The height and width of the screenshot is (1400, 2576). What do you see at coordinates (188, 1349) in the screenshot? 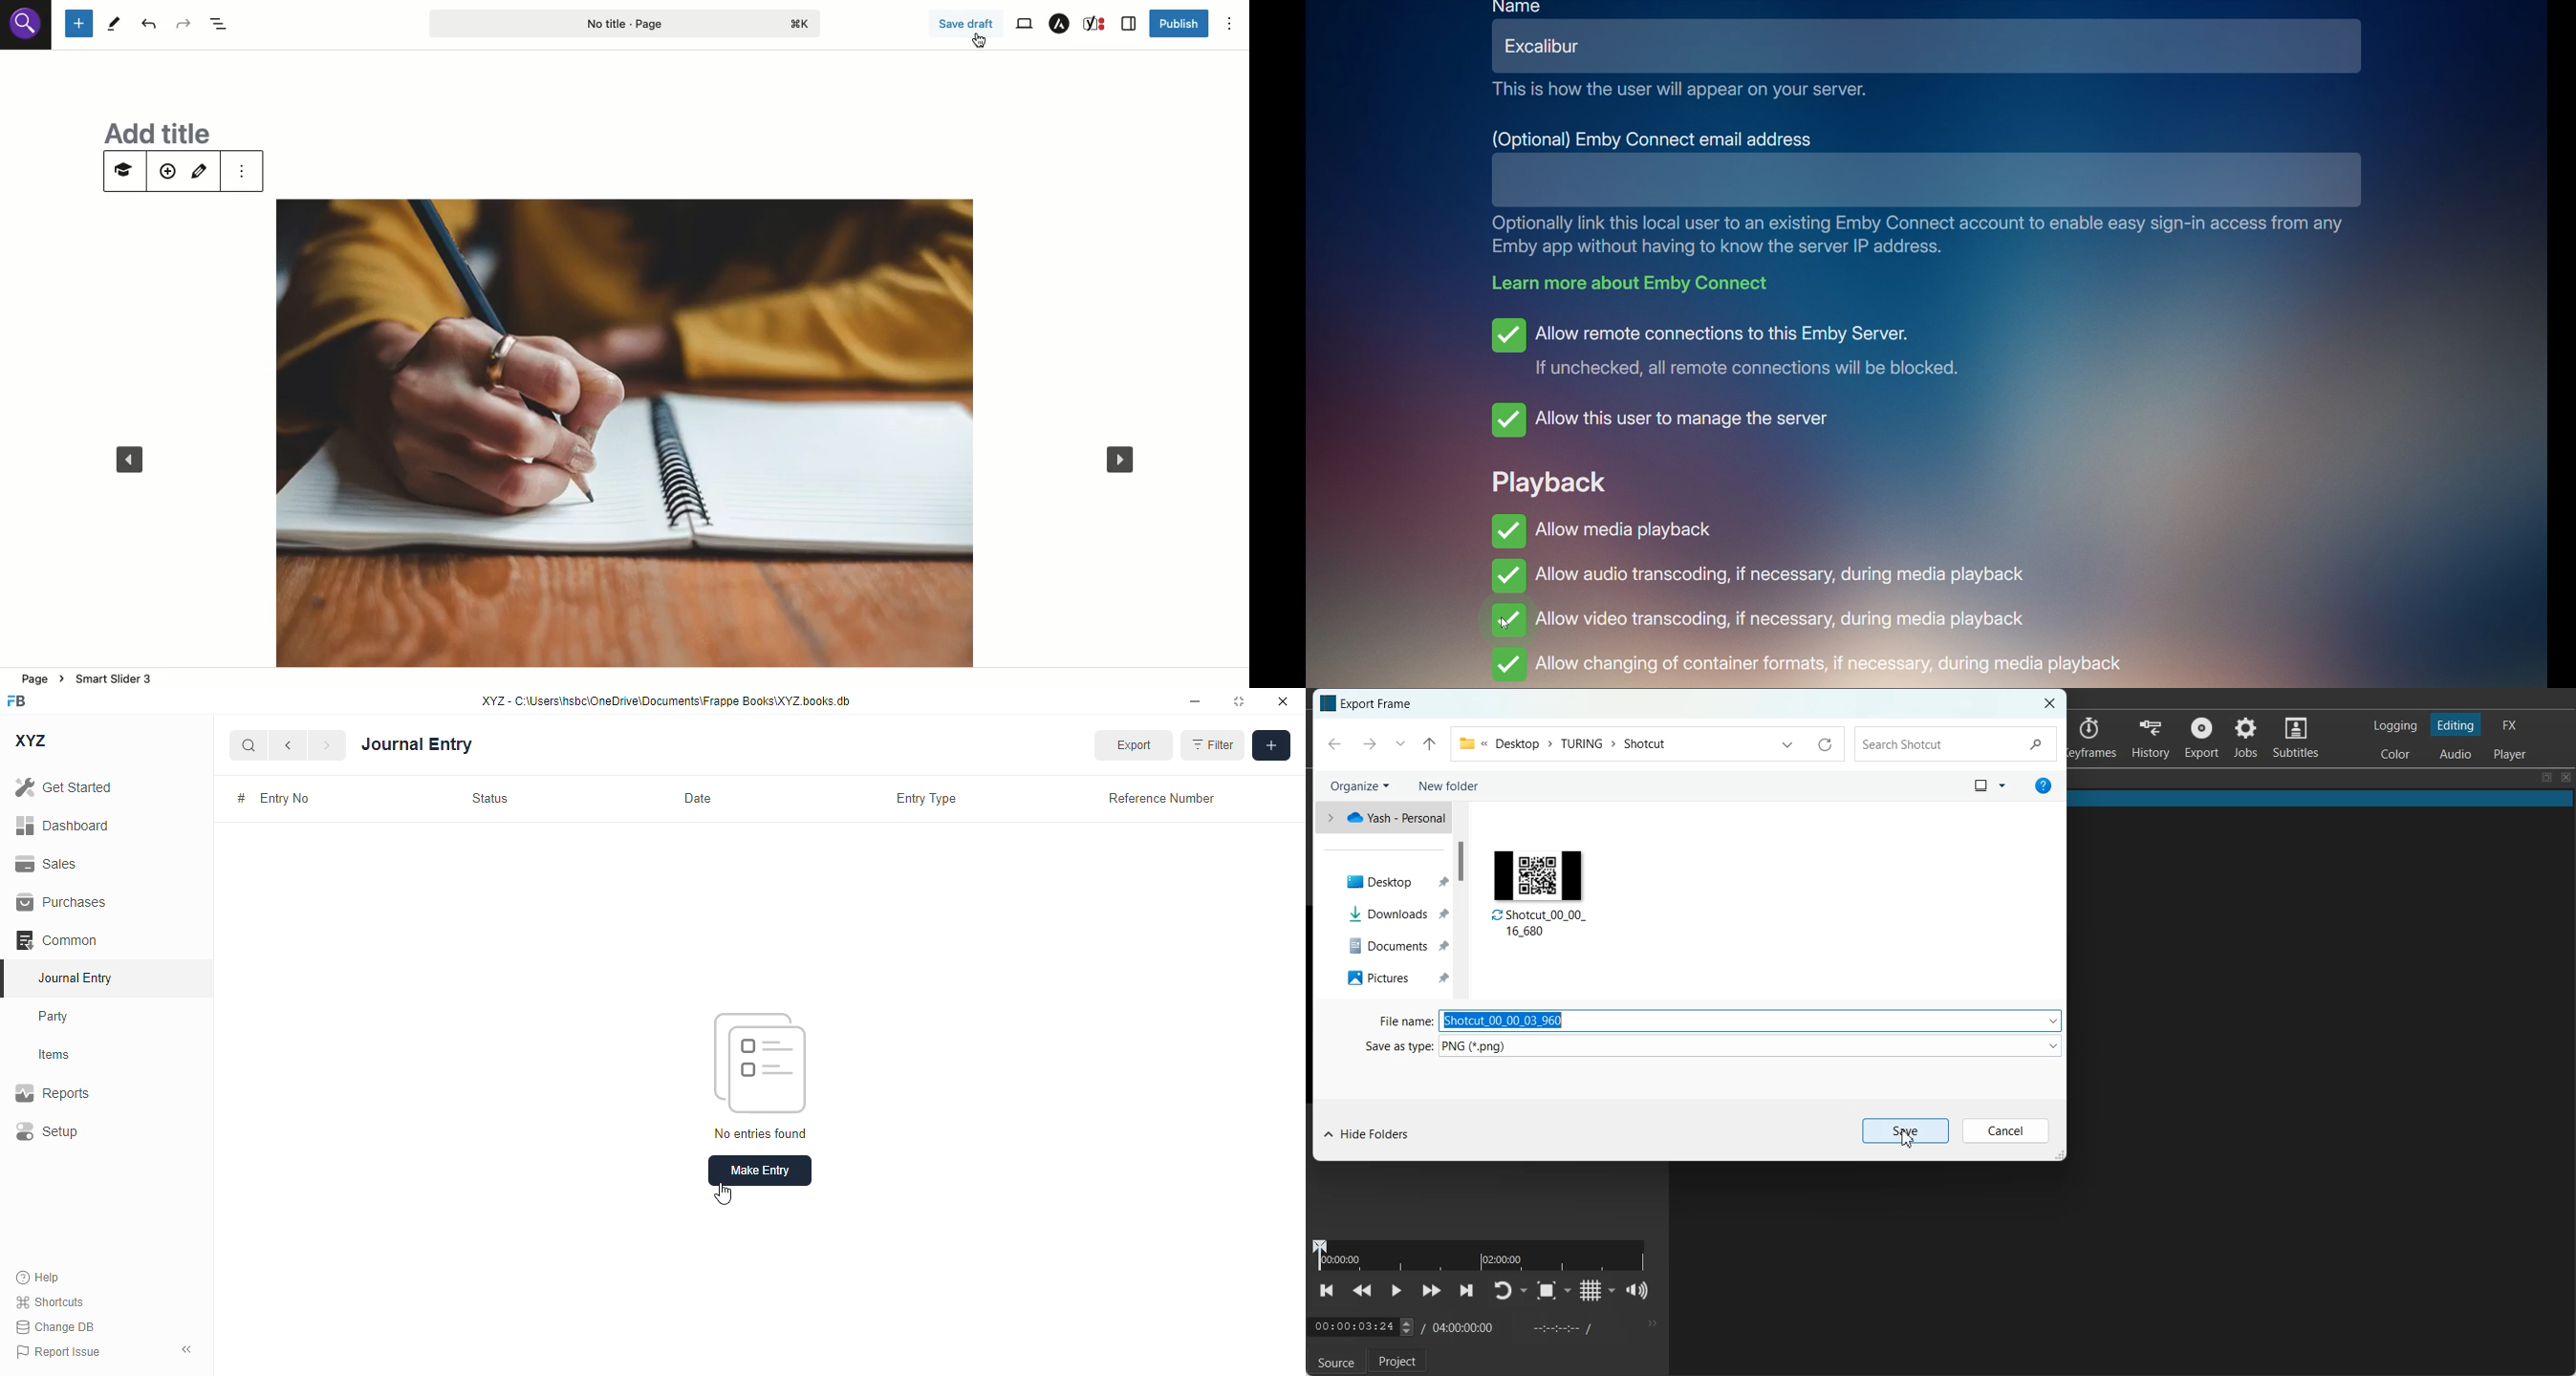
I see `toggle sidebar` at bounding box center [188, 1349].